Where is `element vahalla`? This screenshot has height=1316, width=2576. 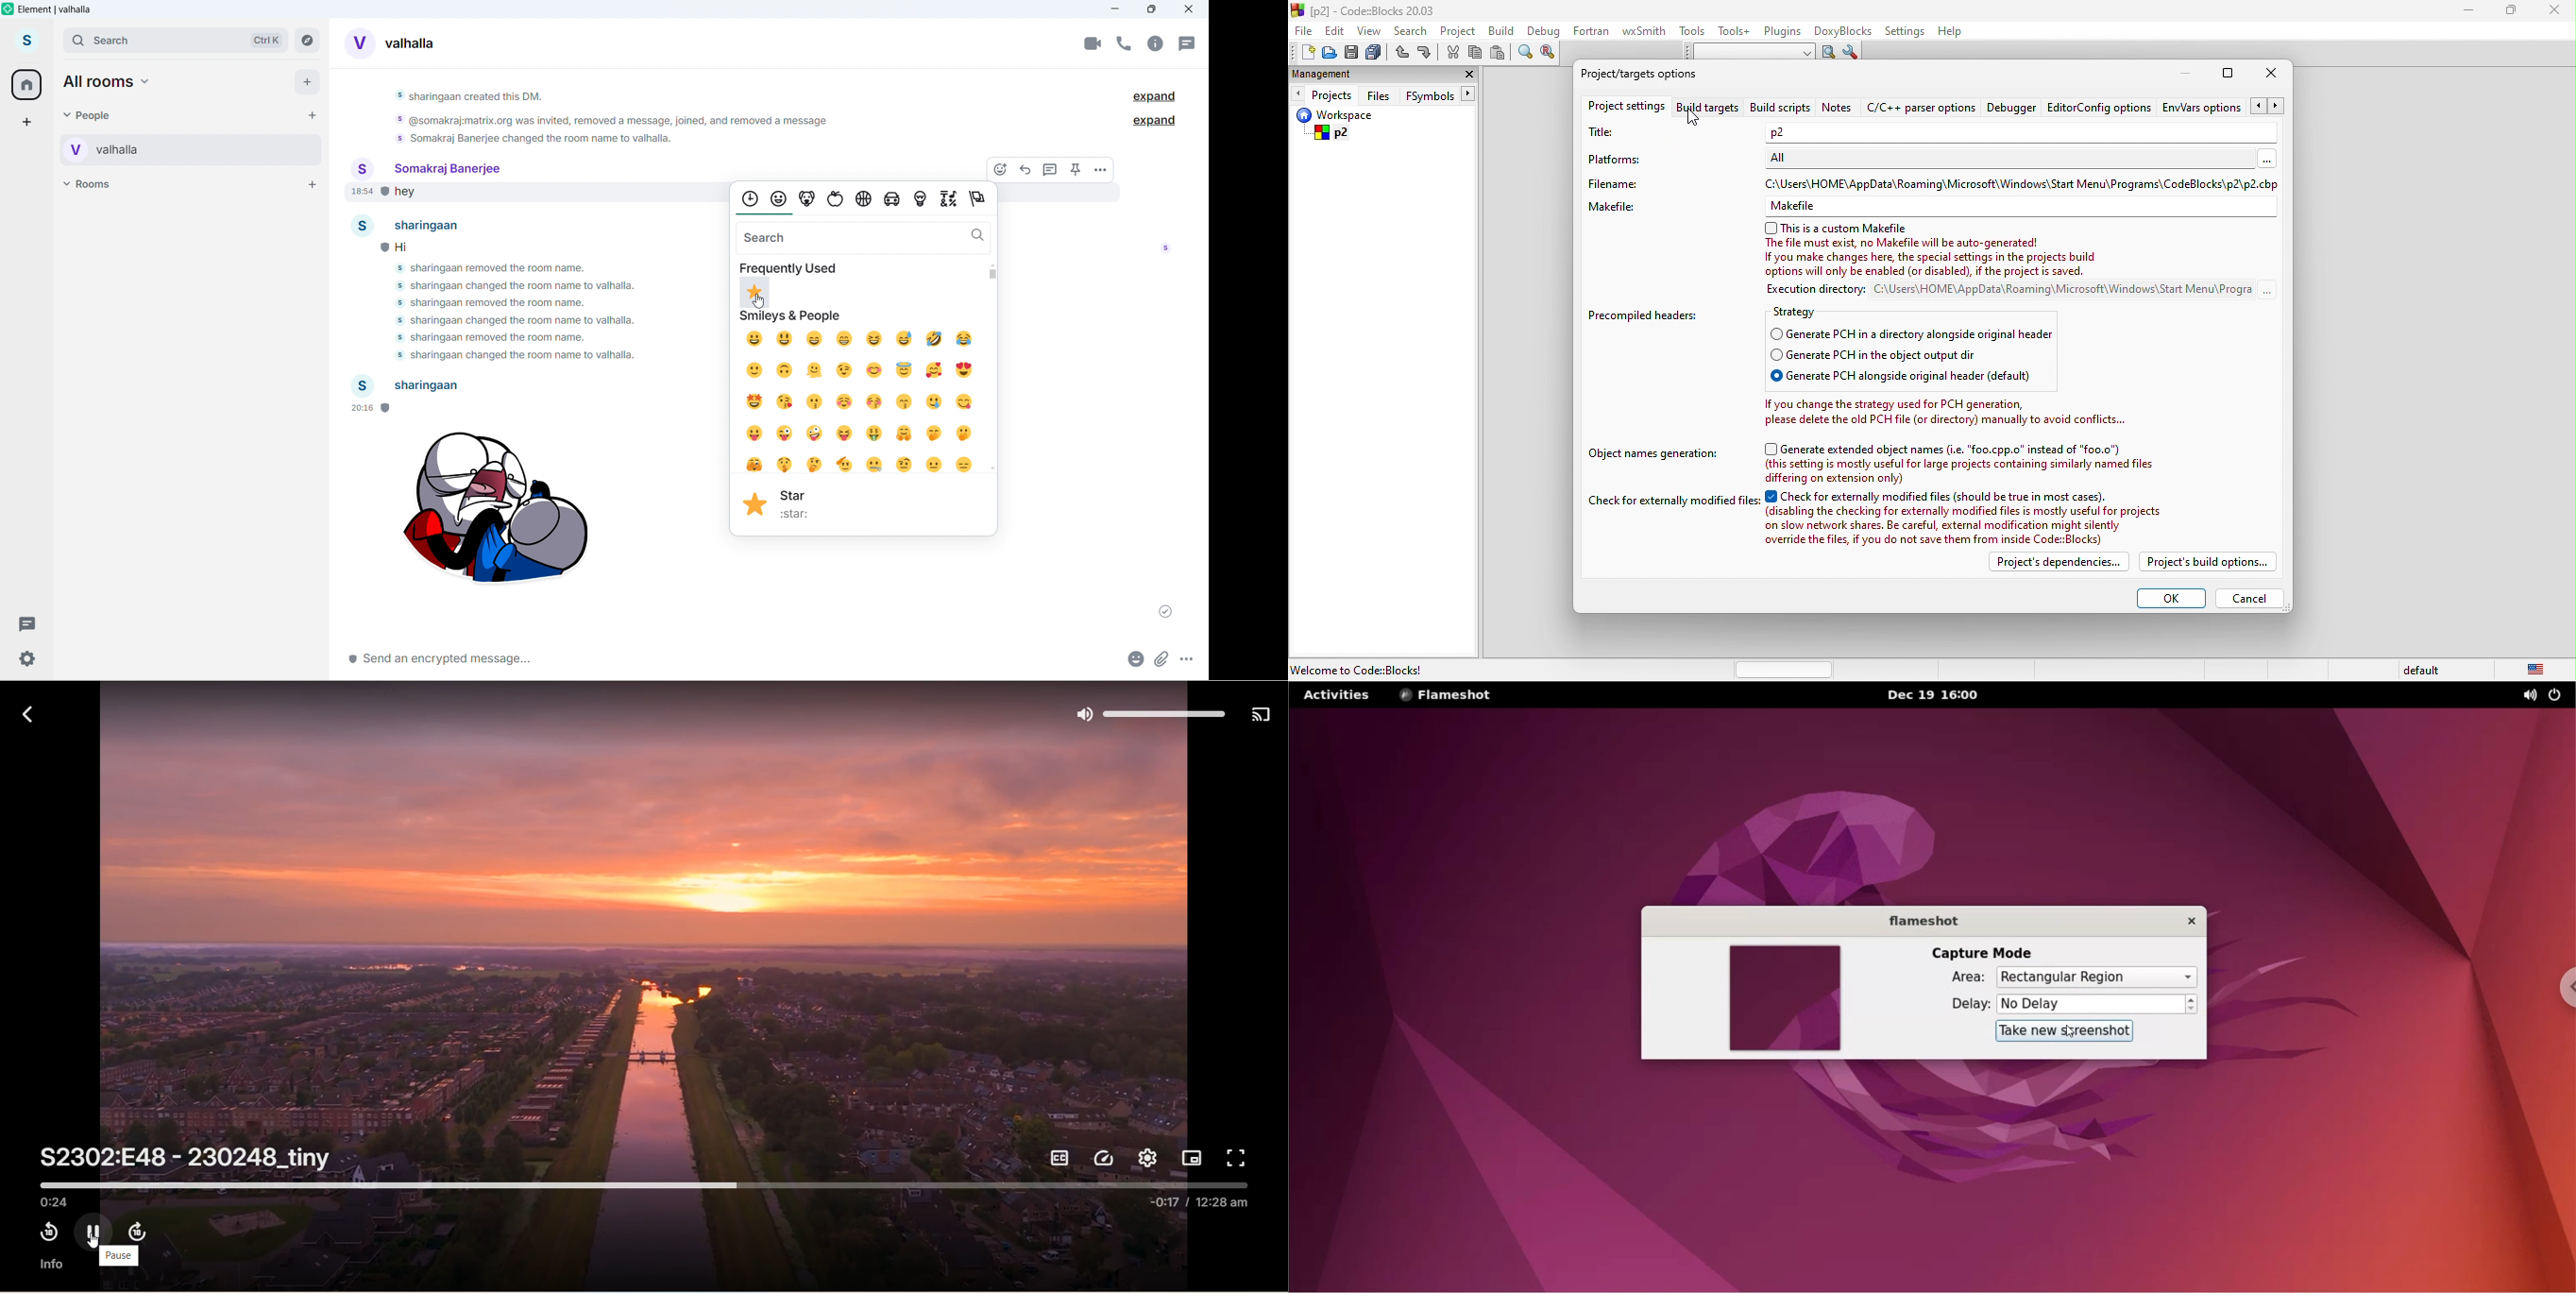 element vahalla is located at coordinates (55, 9).